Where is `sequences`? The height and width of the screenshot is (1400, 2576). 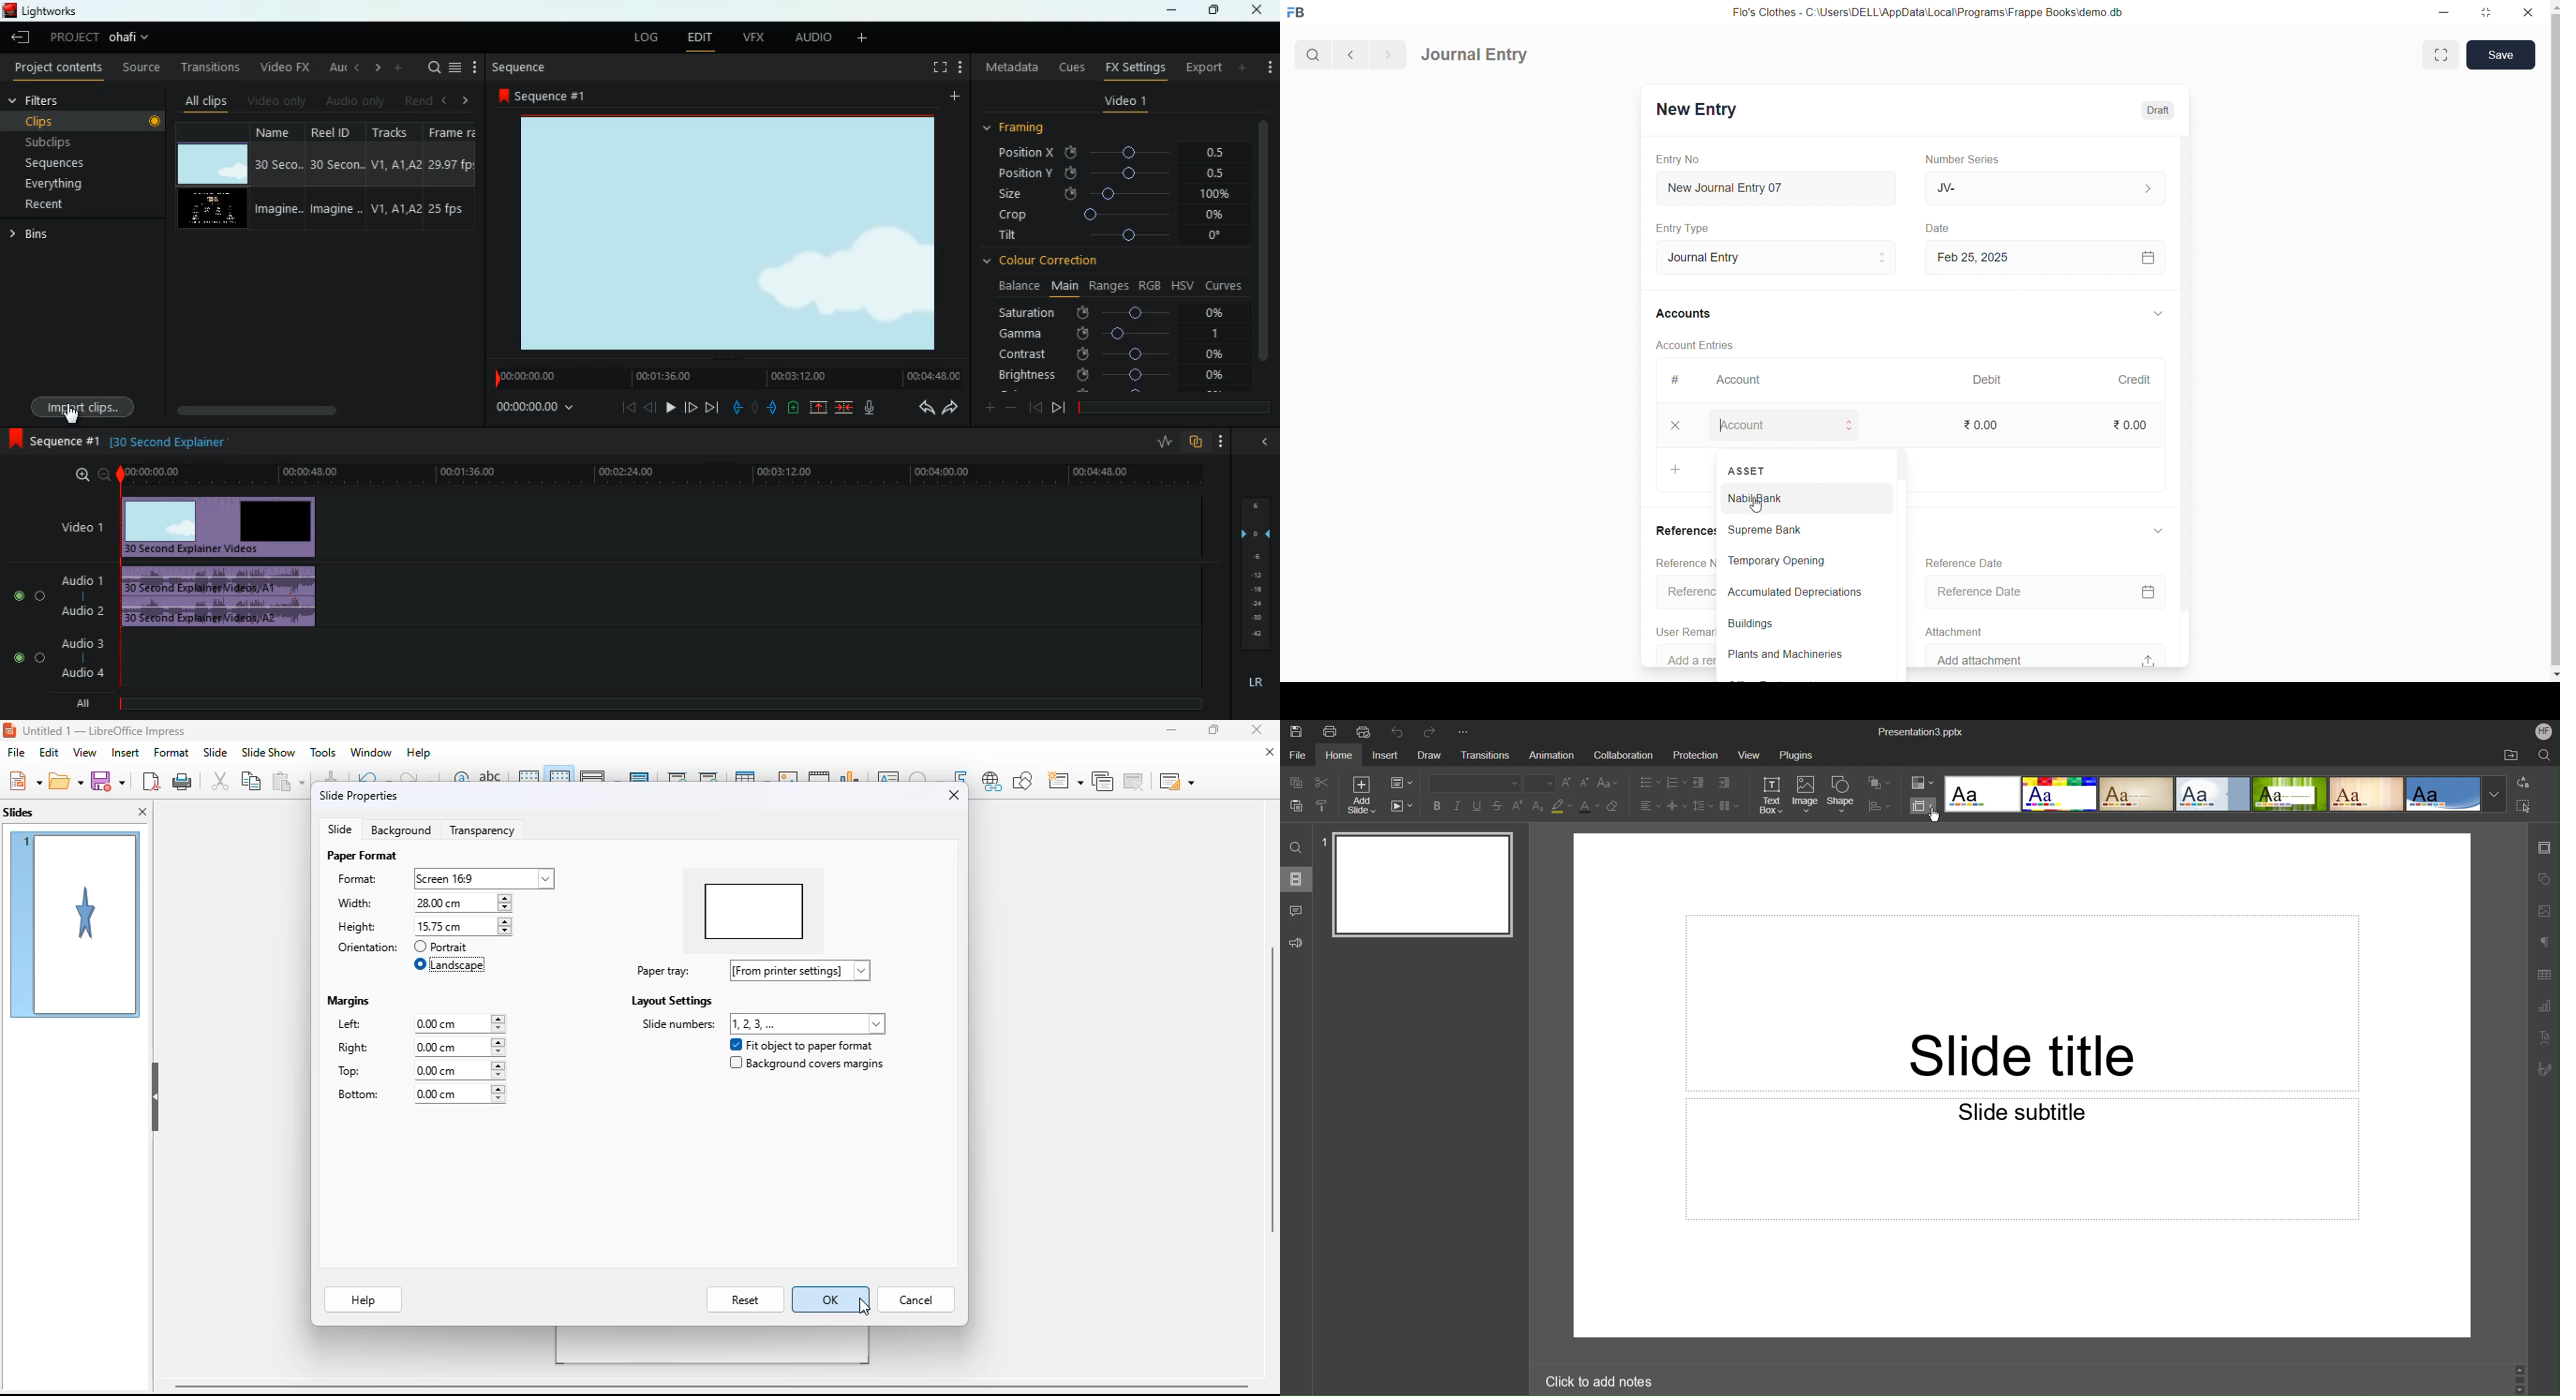
sequences is located at coordinates (66, 165).